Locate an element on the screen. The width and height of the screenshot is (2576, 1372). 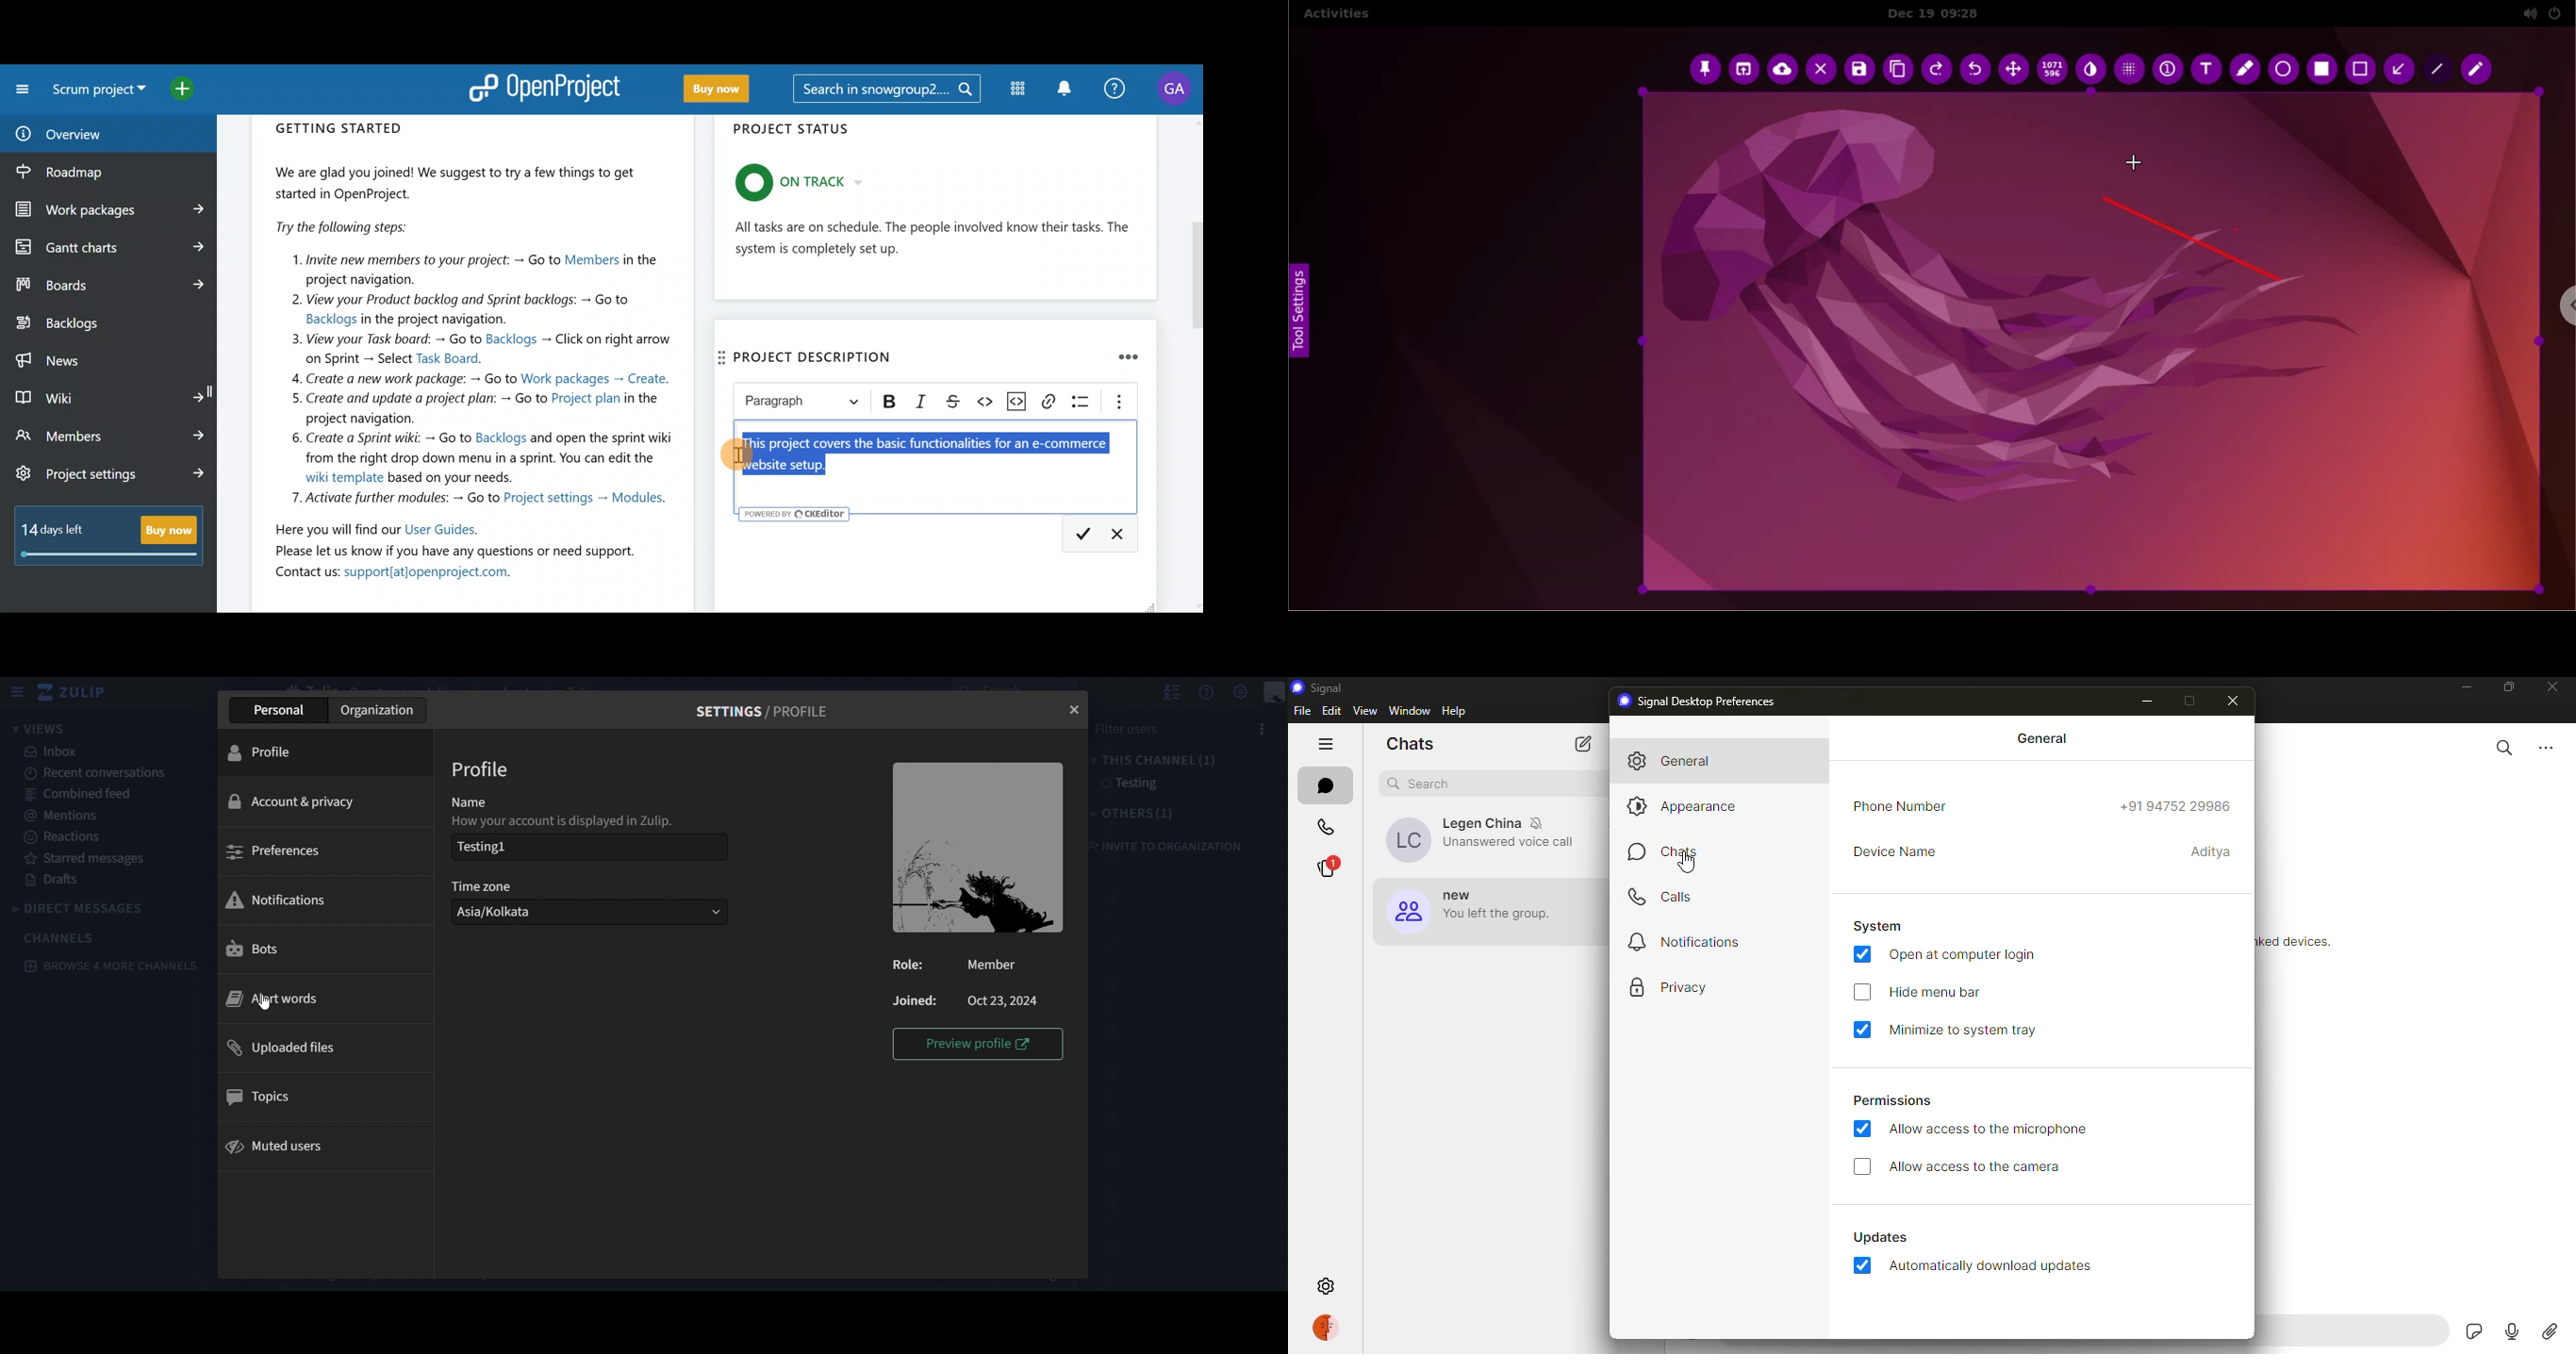
window is located at coordinates (1408, 710).